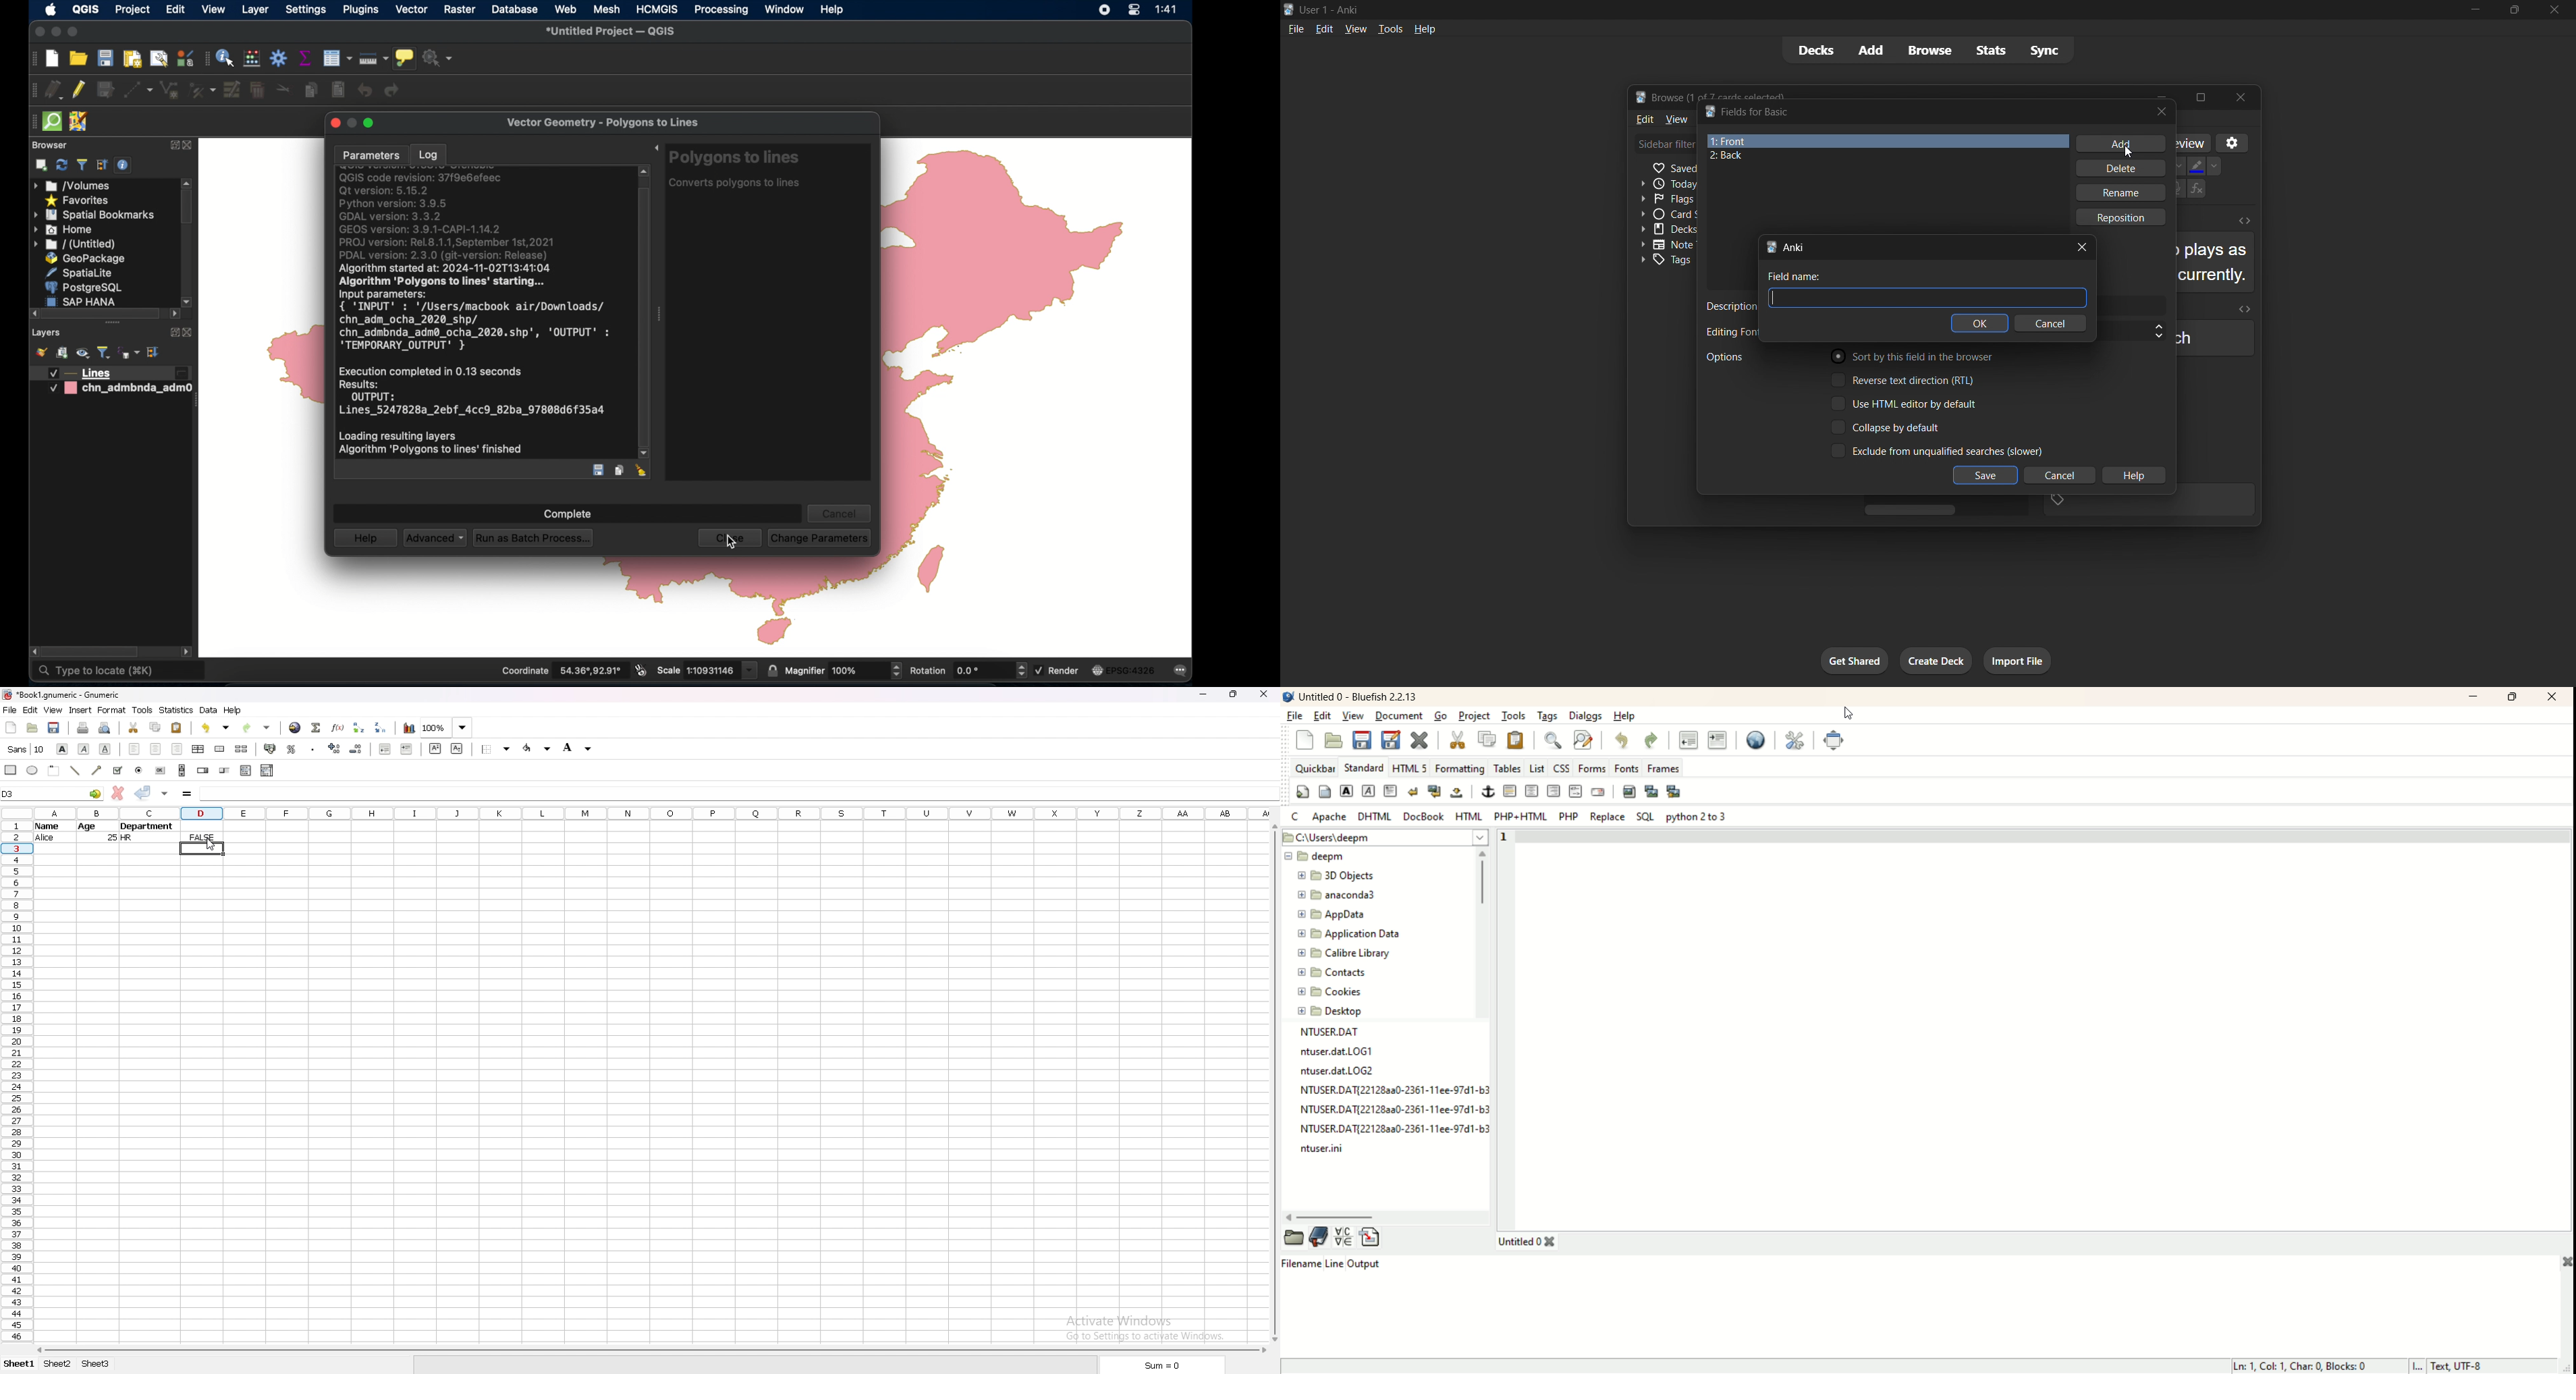 This screenshot has height=1400, width=2576. What do you see at coordinates (95, 674) in the screenshot?
I see `type to locate` at bounding box center [95, 674].